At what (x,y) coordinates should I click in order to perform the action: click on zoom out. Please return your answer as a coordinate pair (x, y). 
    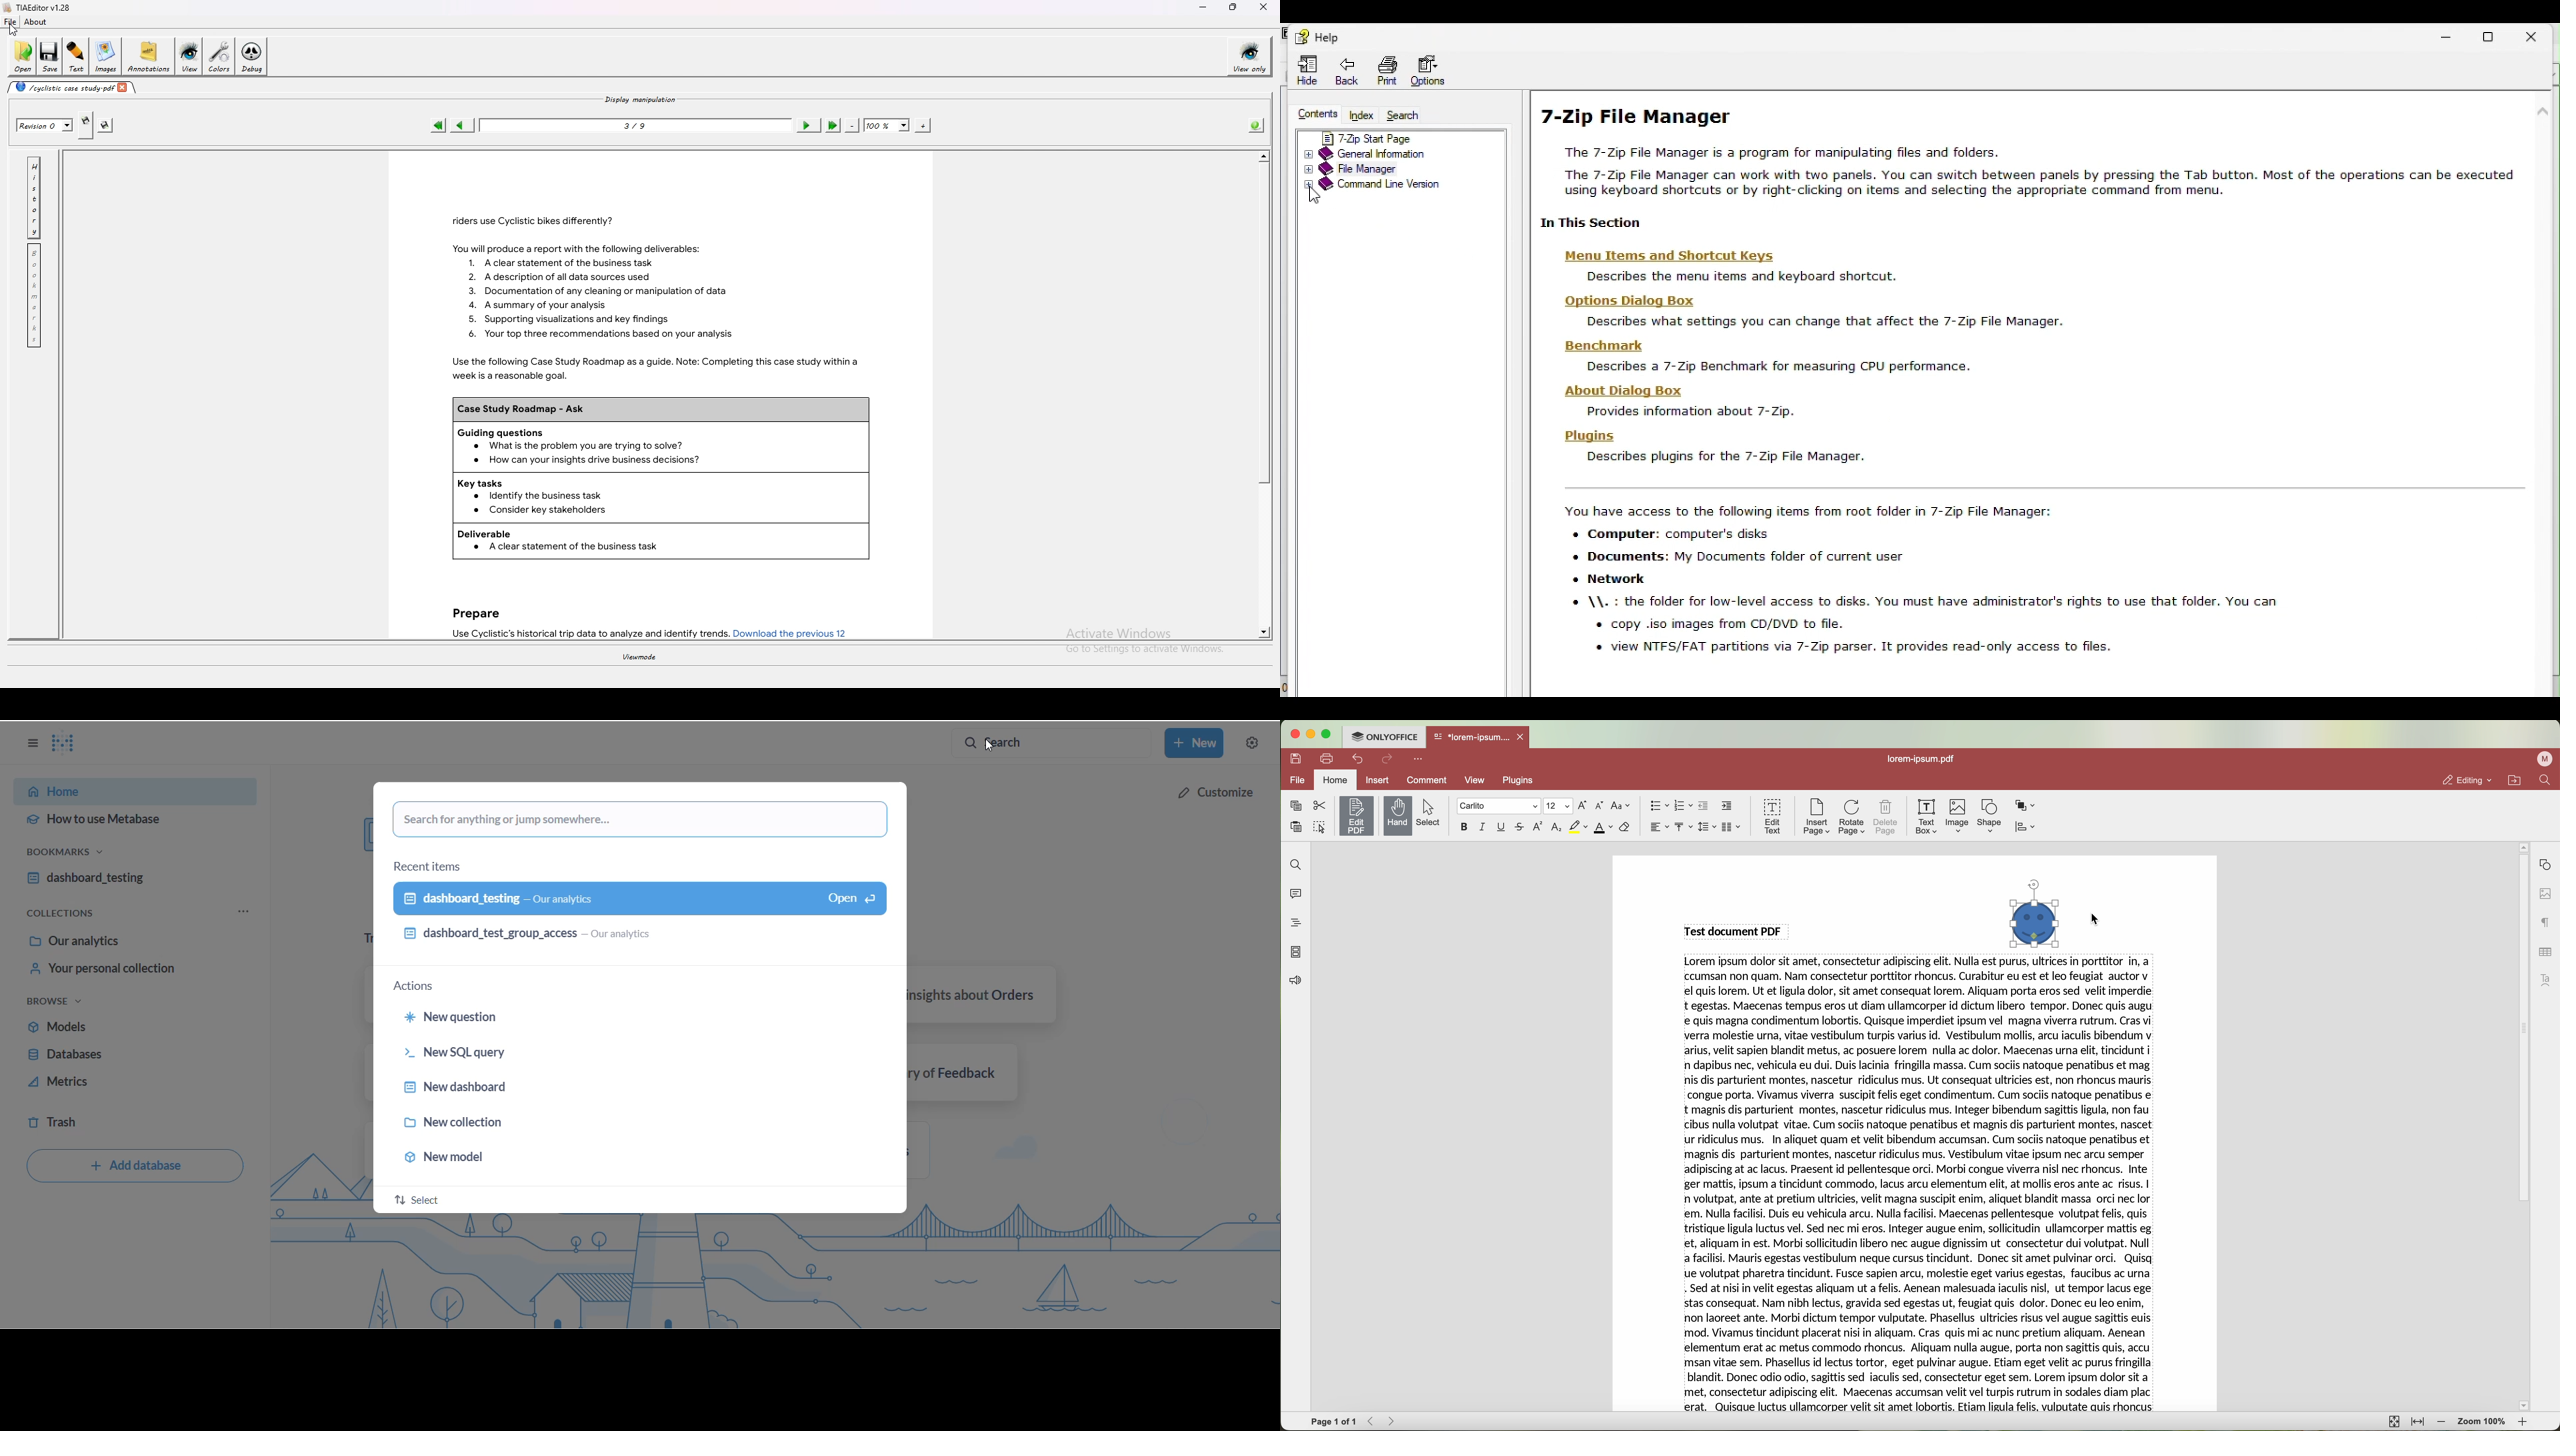
    Looking at the image, I should click on (2443, 1424).